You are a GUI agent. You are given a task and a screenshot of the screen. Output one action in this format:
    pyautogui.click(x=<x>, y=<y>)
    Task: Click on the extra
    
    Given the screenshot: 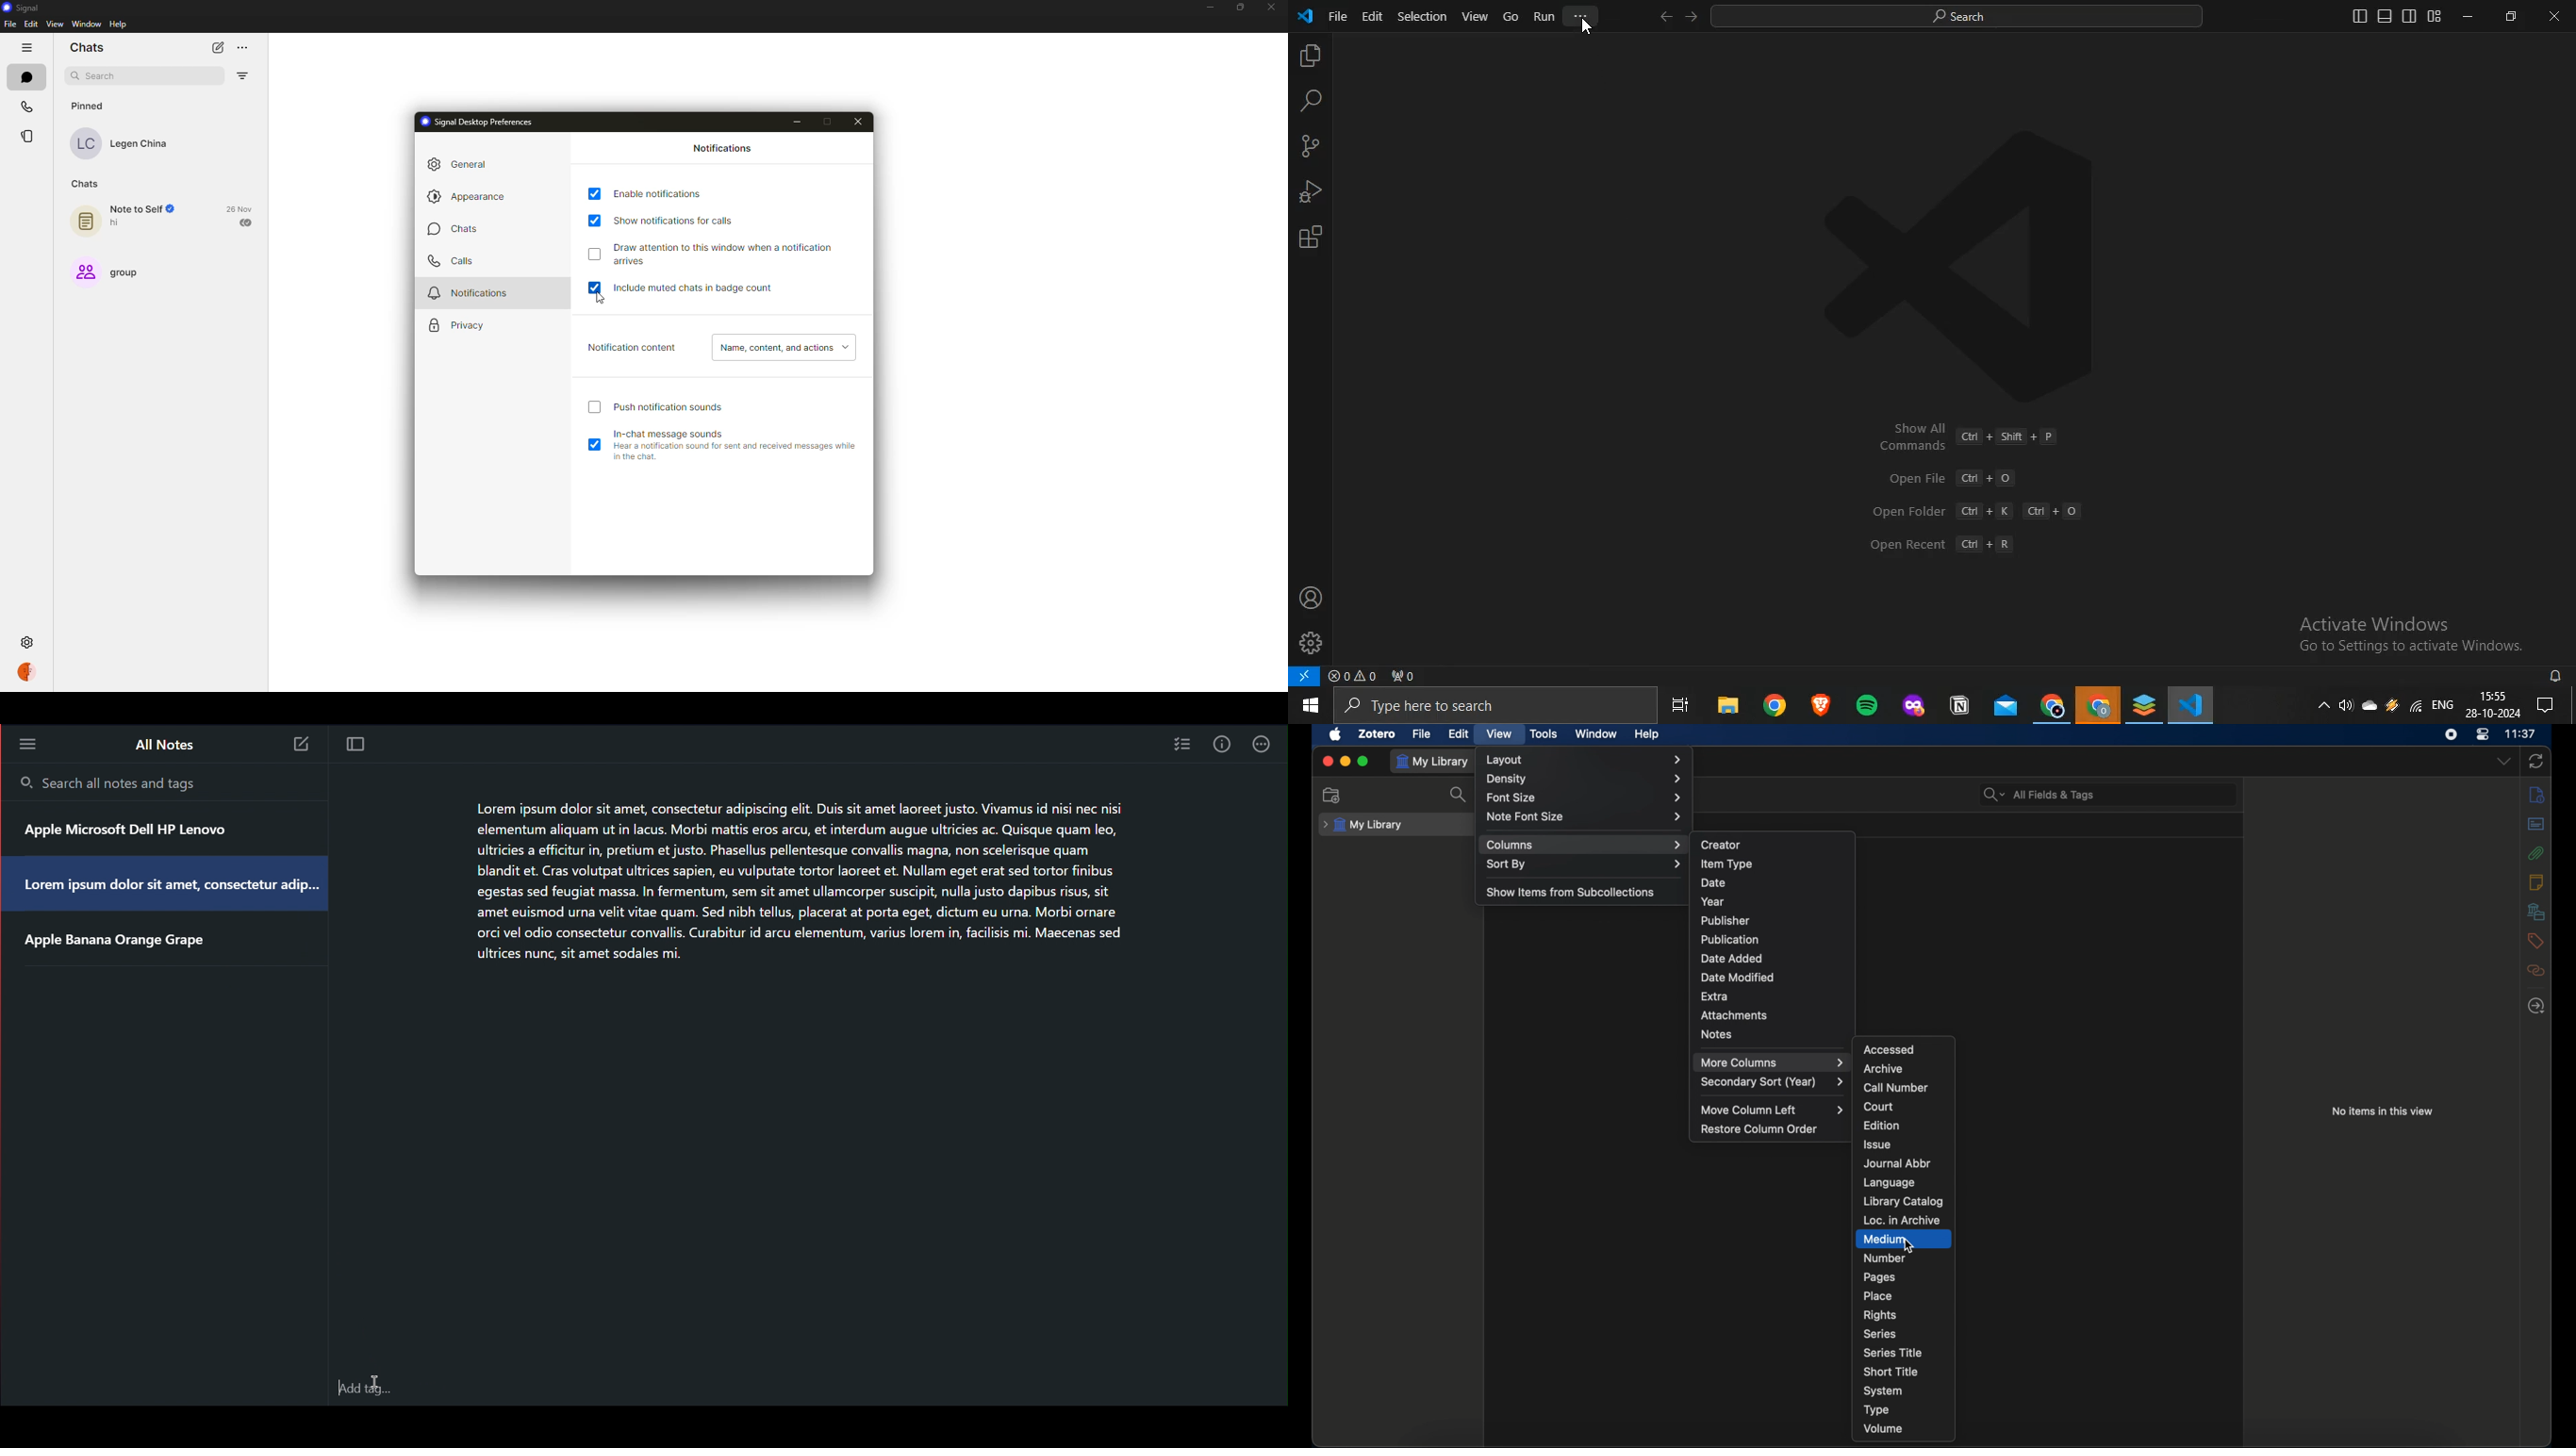 What is the action you would take?
    pyautogui.click(x=1715, y=996)
    